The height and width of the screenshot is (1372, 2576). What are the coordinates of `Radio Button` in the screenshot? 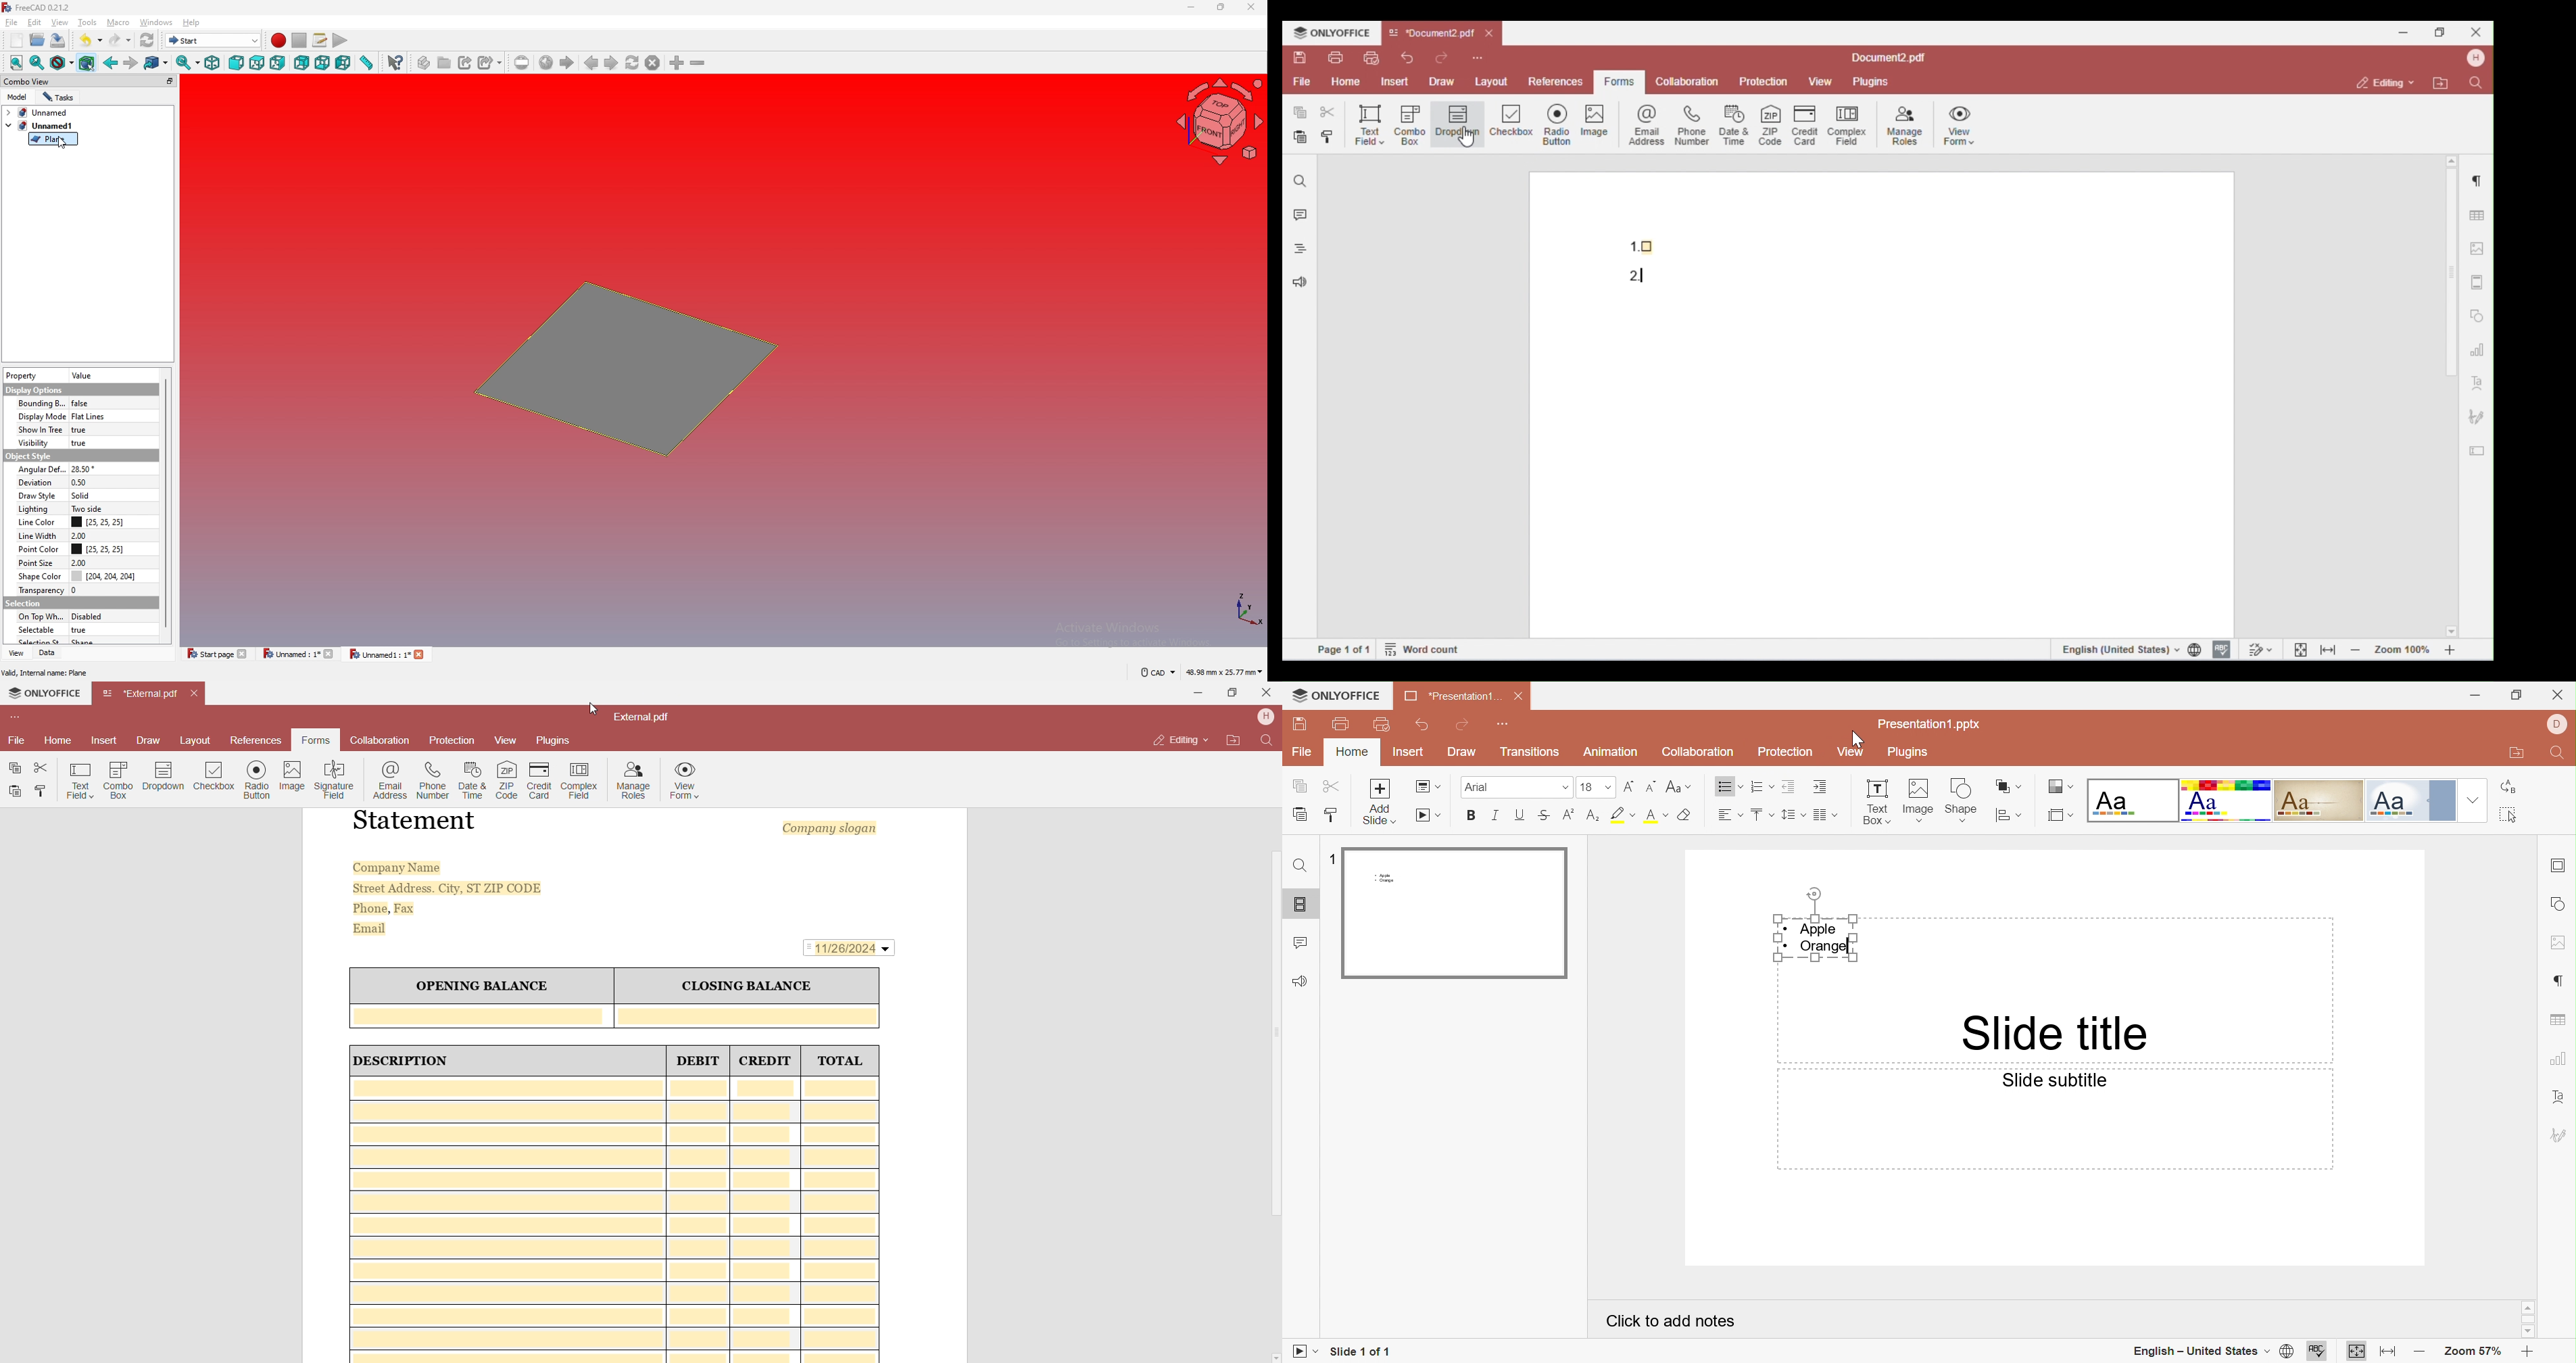 It's located at (254, 781).